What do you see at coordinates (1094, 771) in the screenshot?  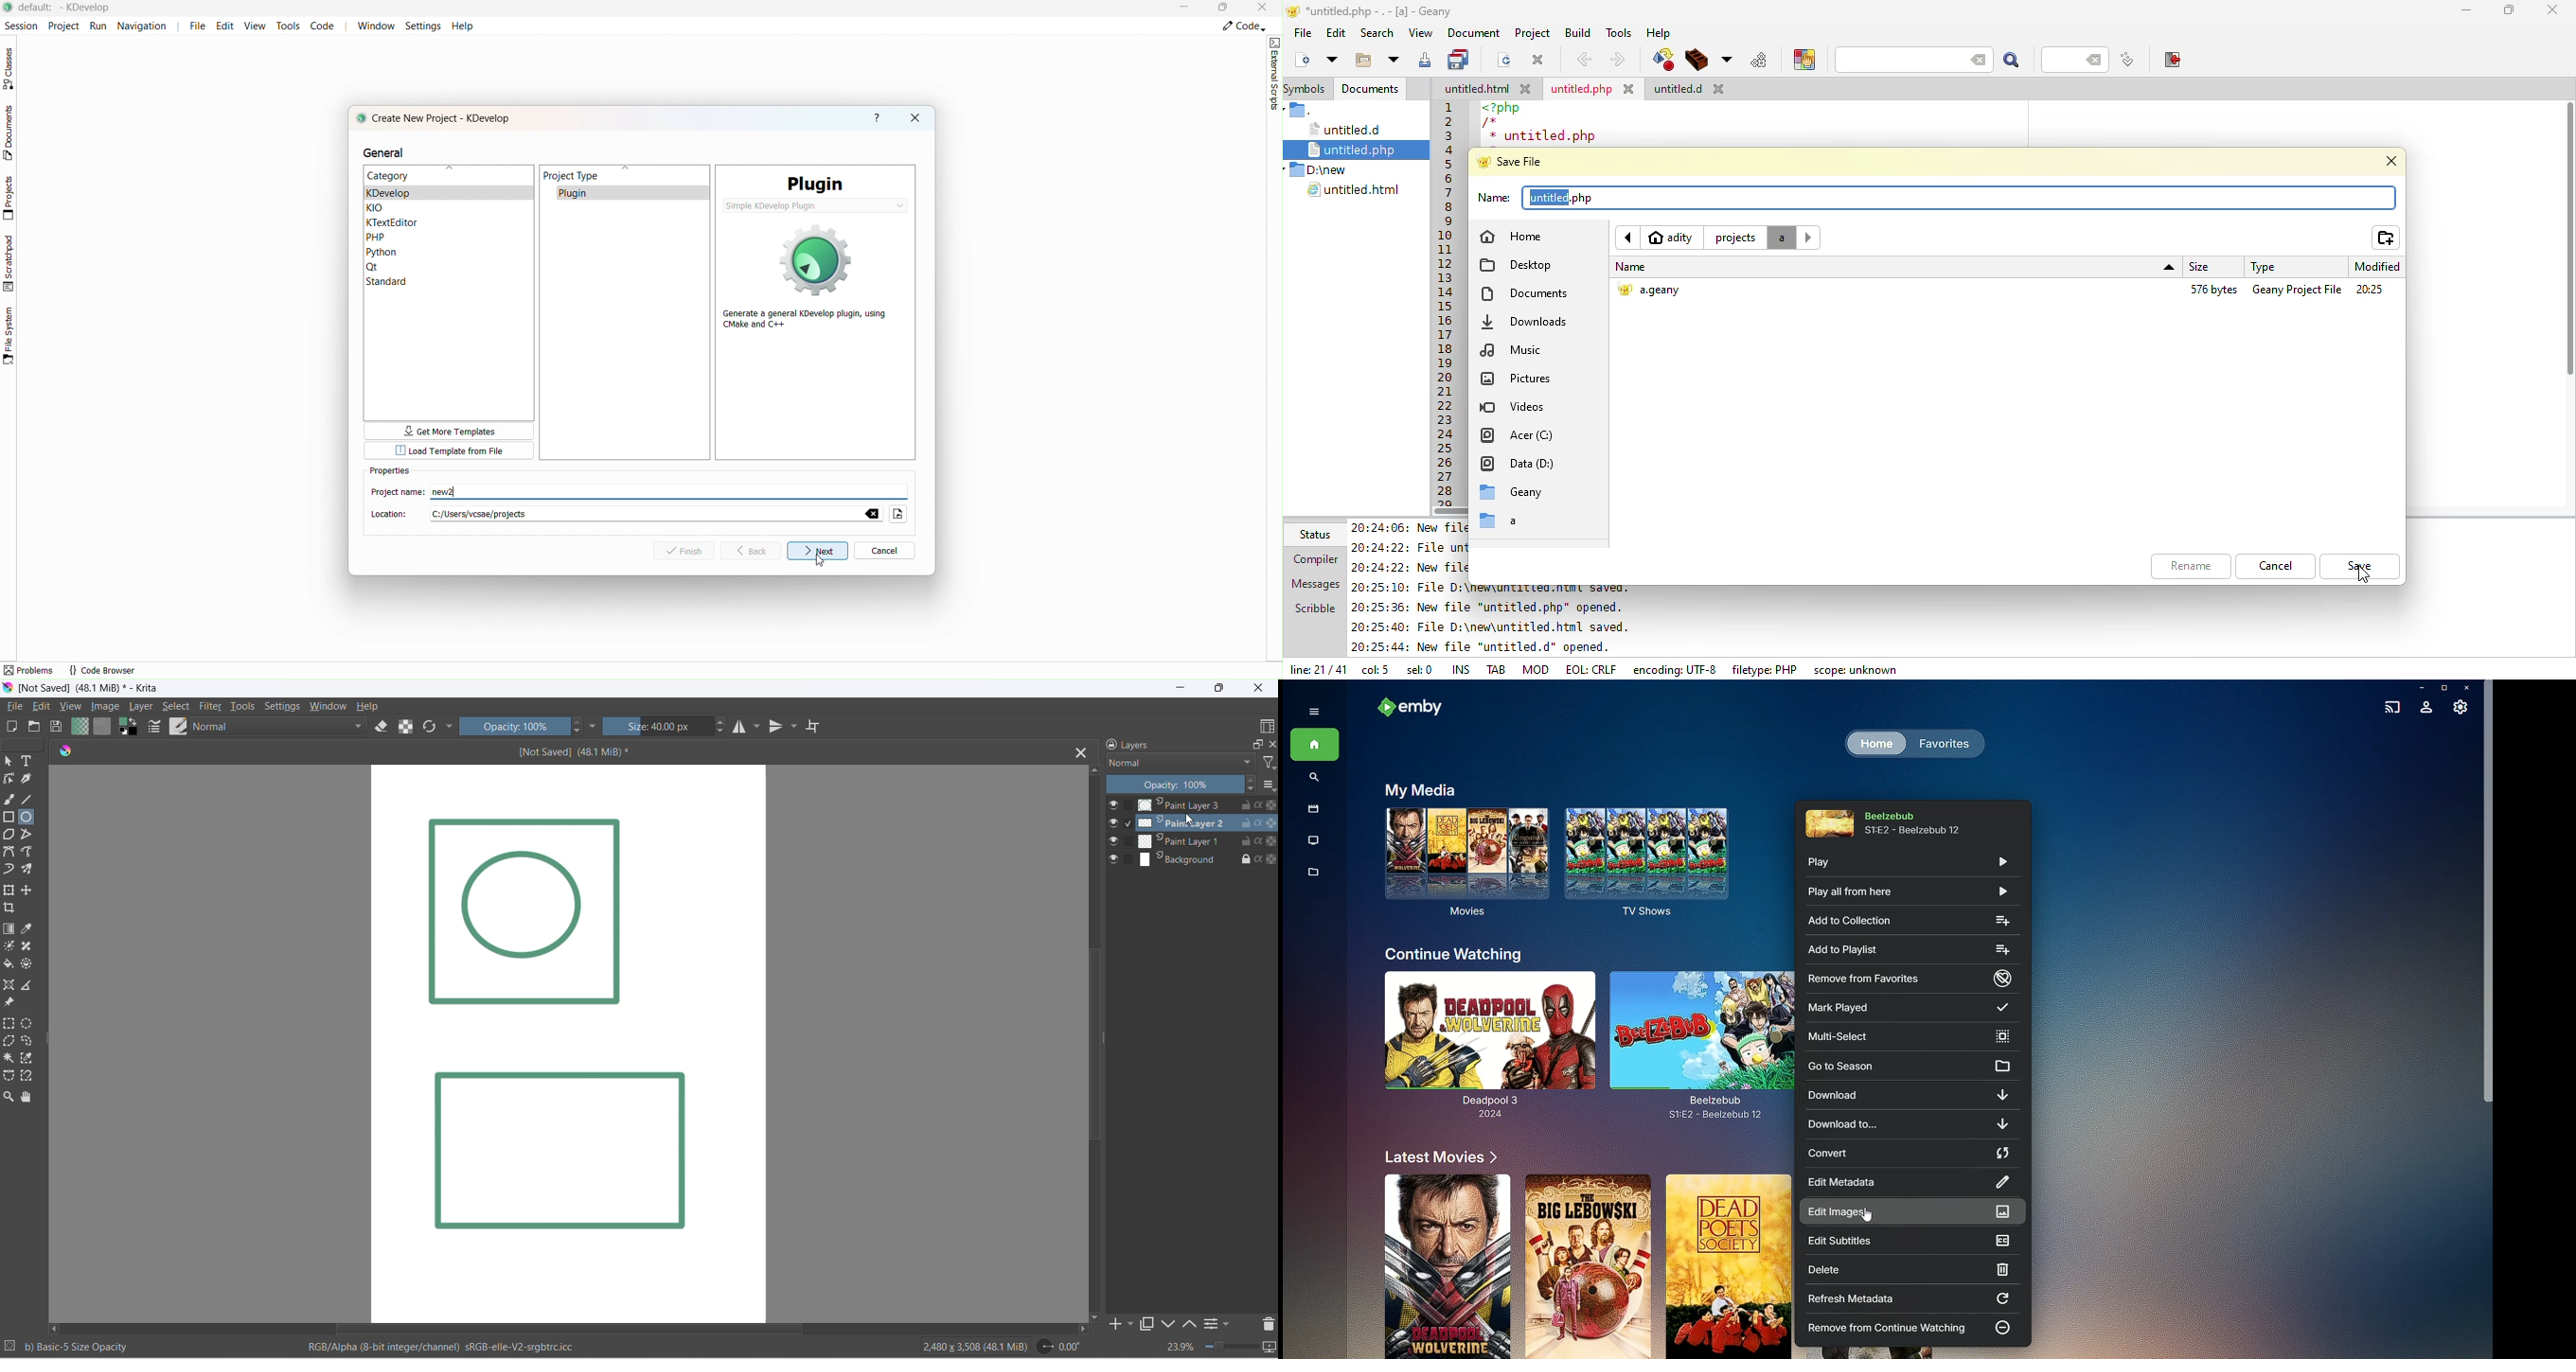 I see `move up button` at bounding box center [1094, 771].